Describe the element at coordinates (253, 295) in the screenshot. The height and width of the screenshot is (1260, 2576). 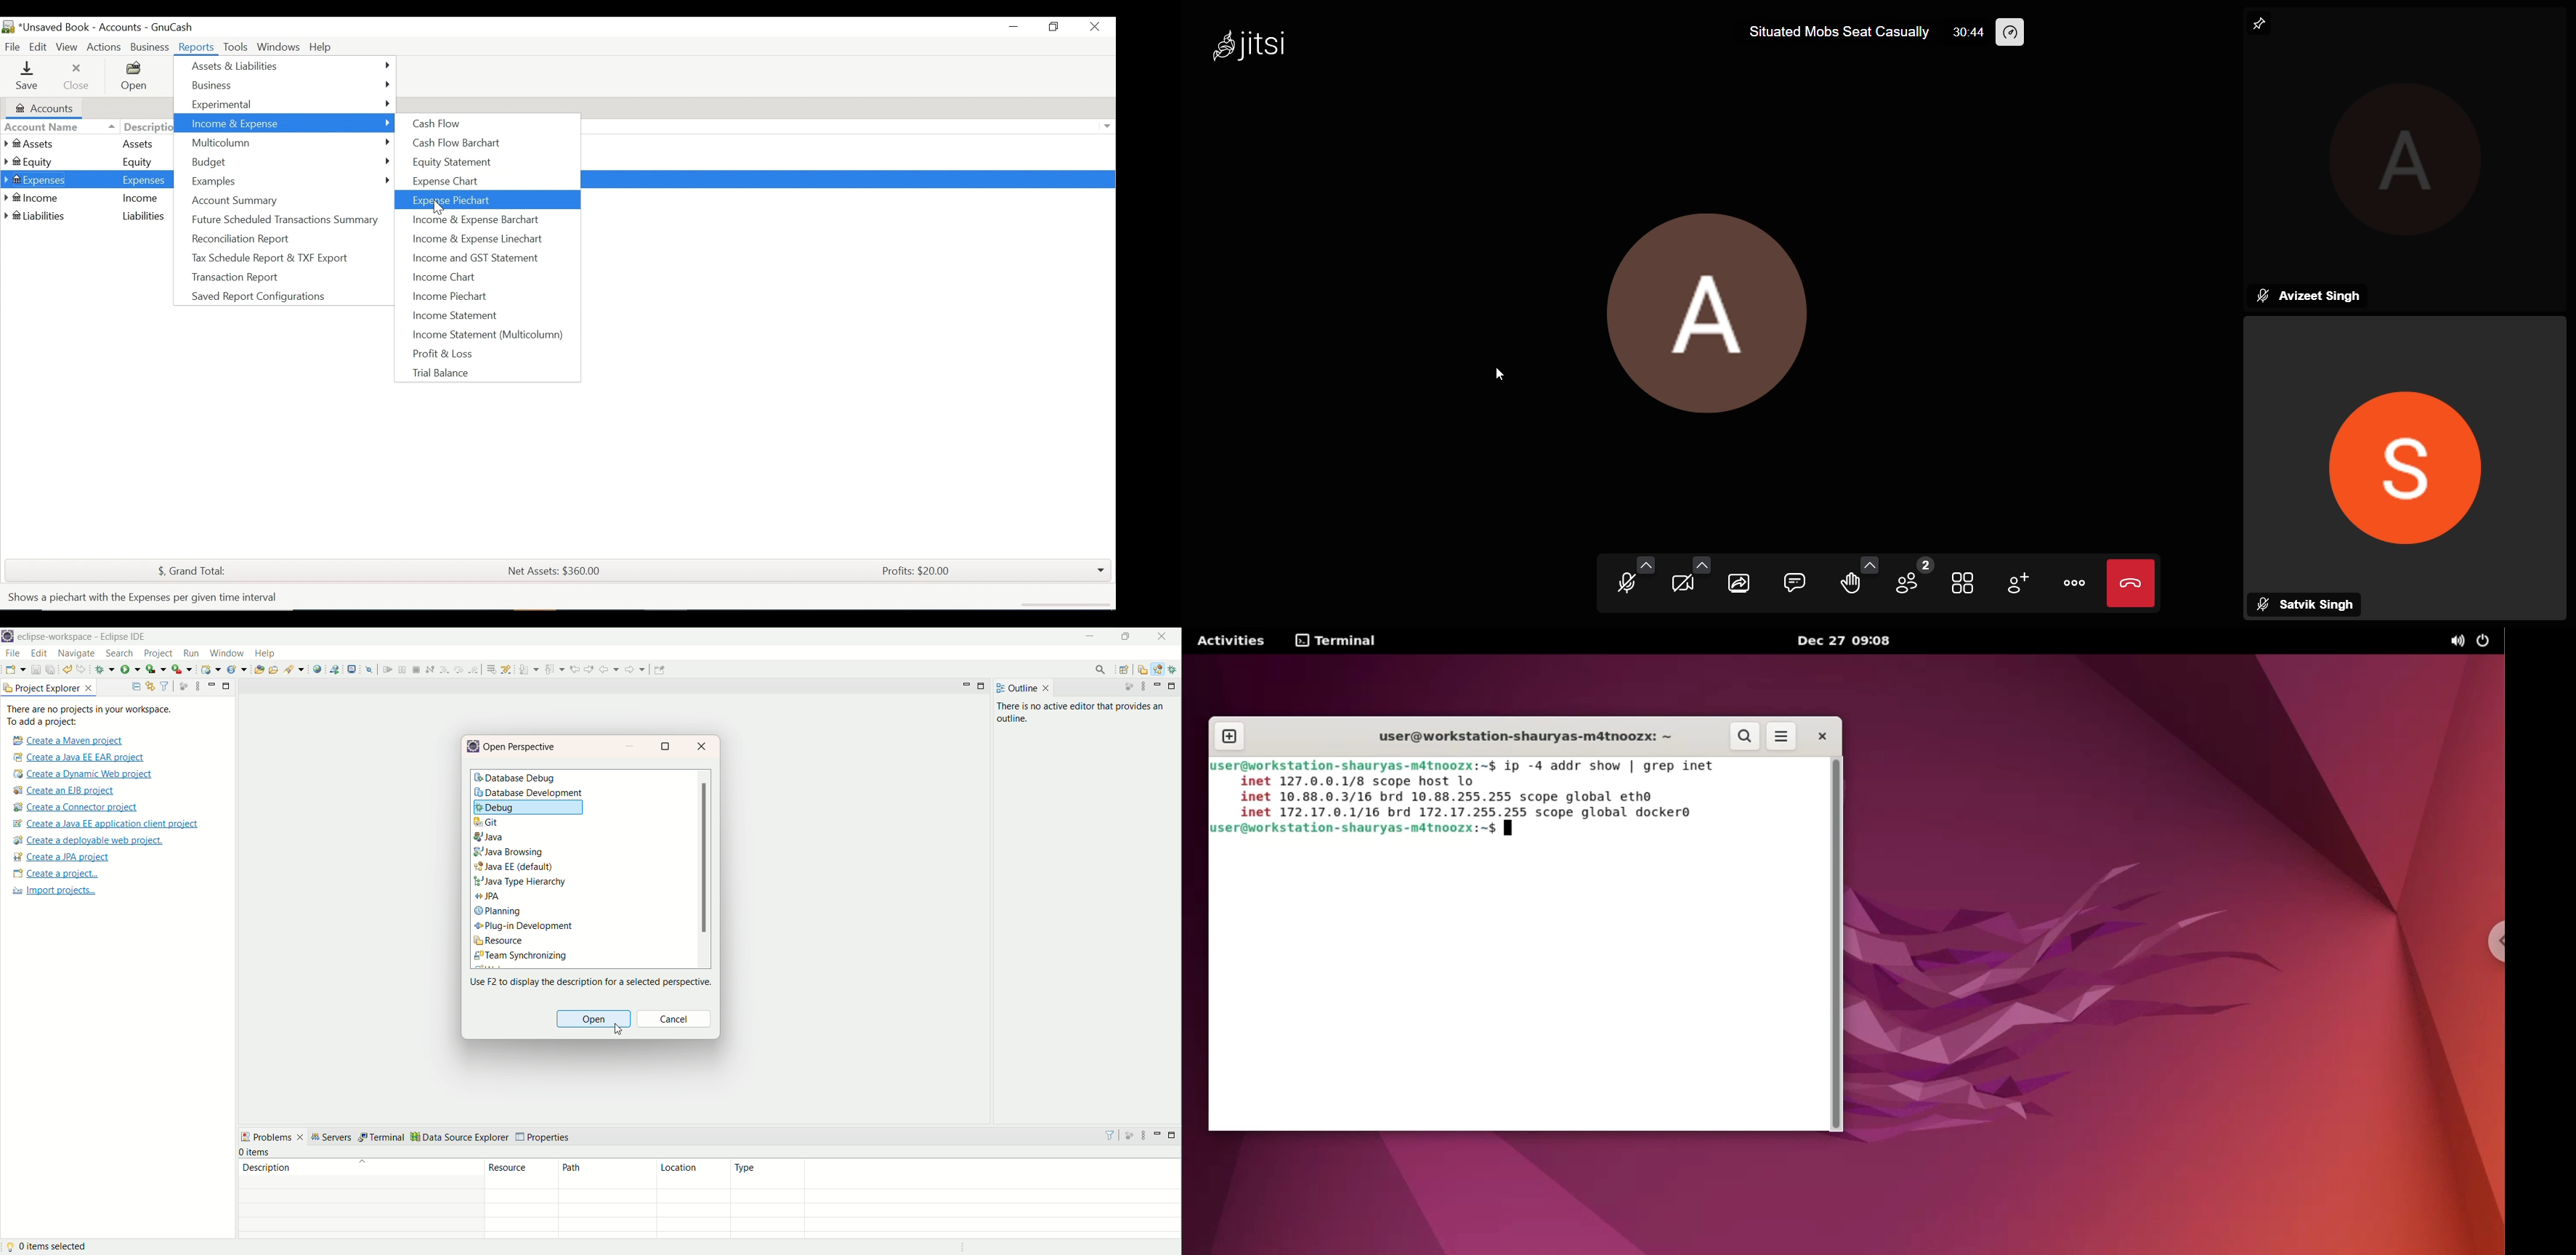
I see `Saved Report Configurations` at that location.